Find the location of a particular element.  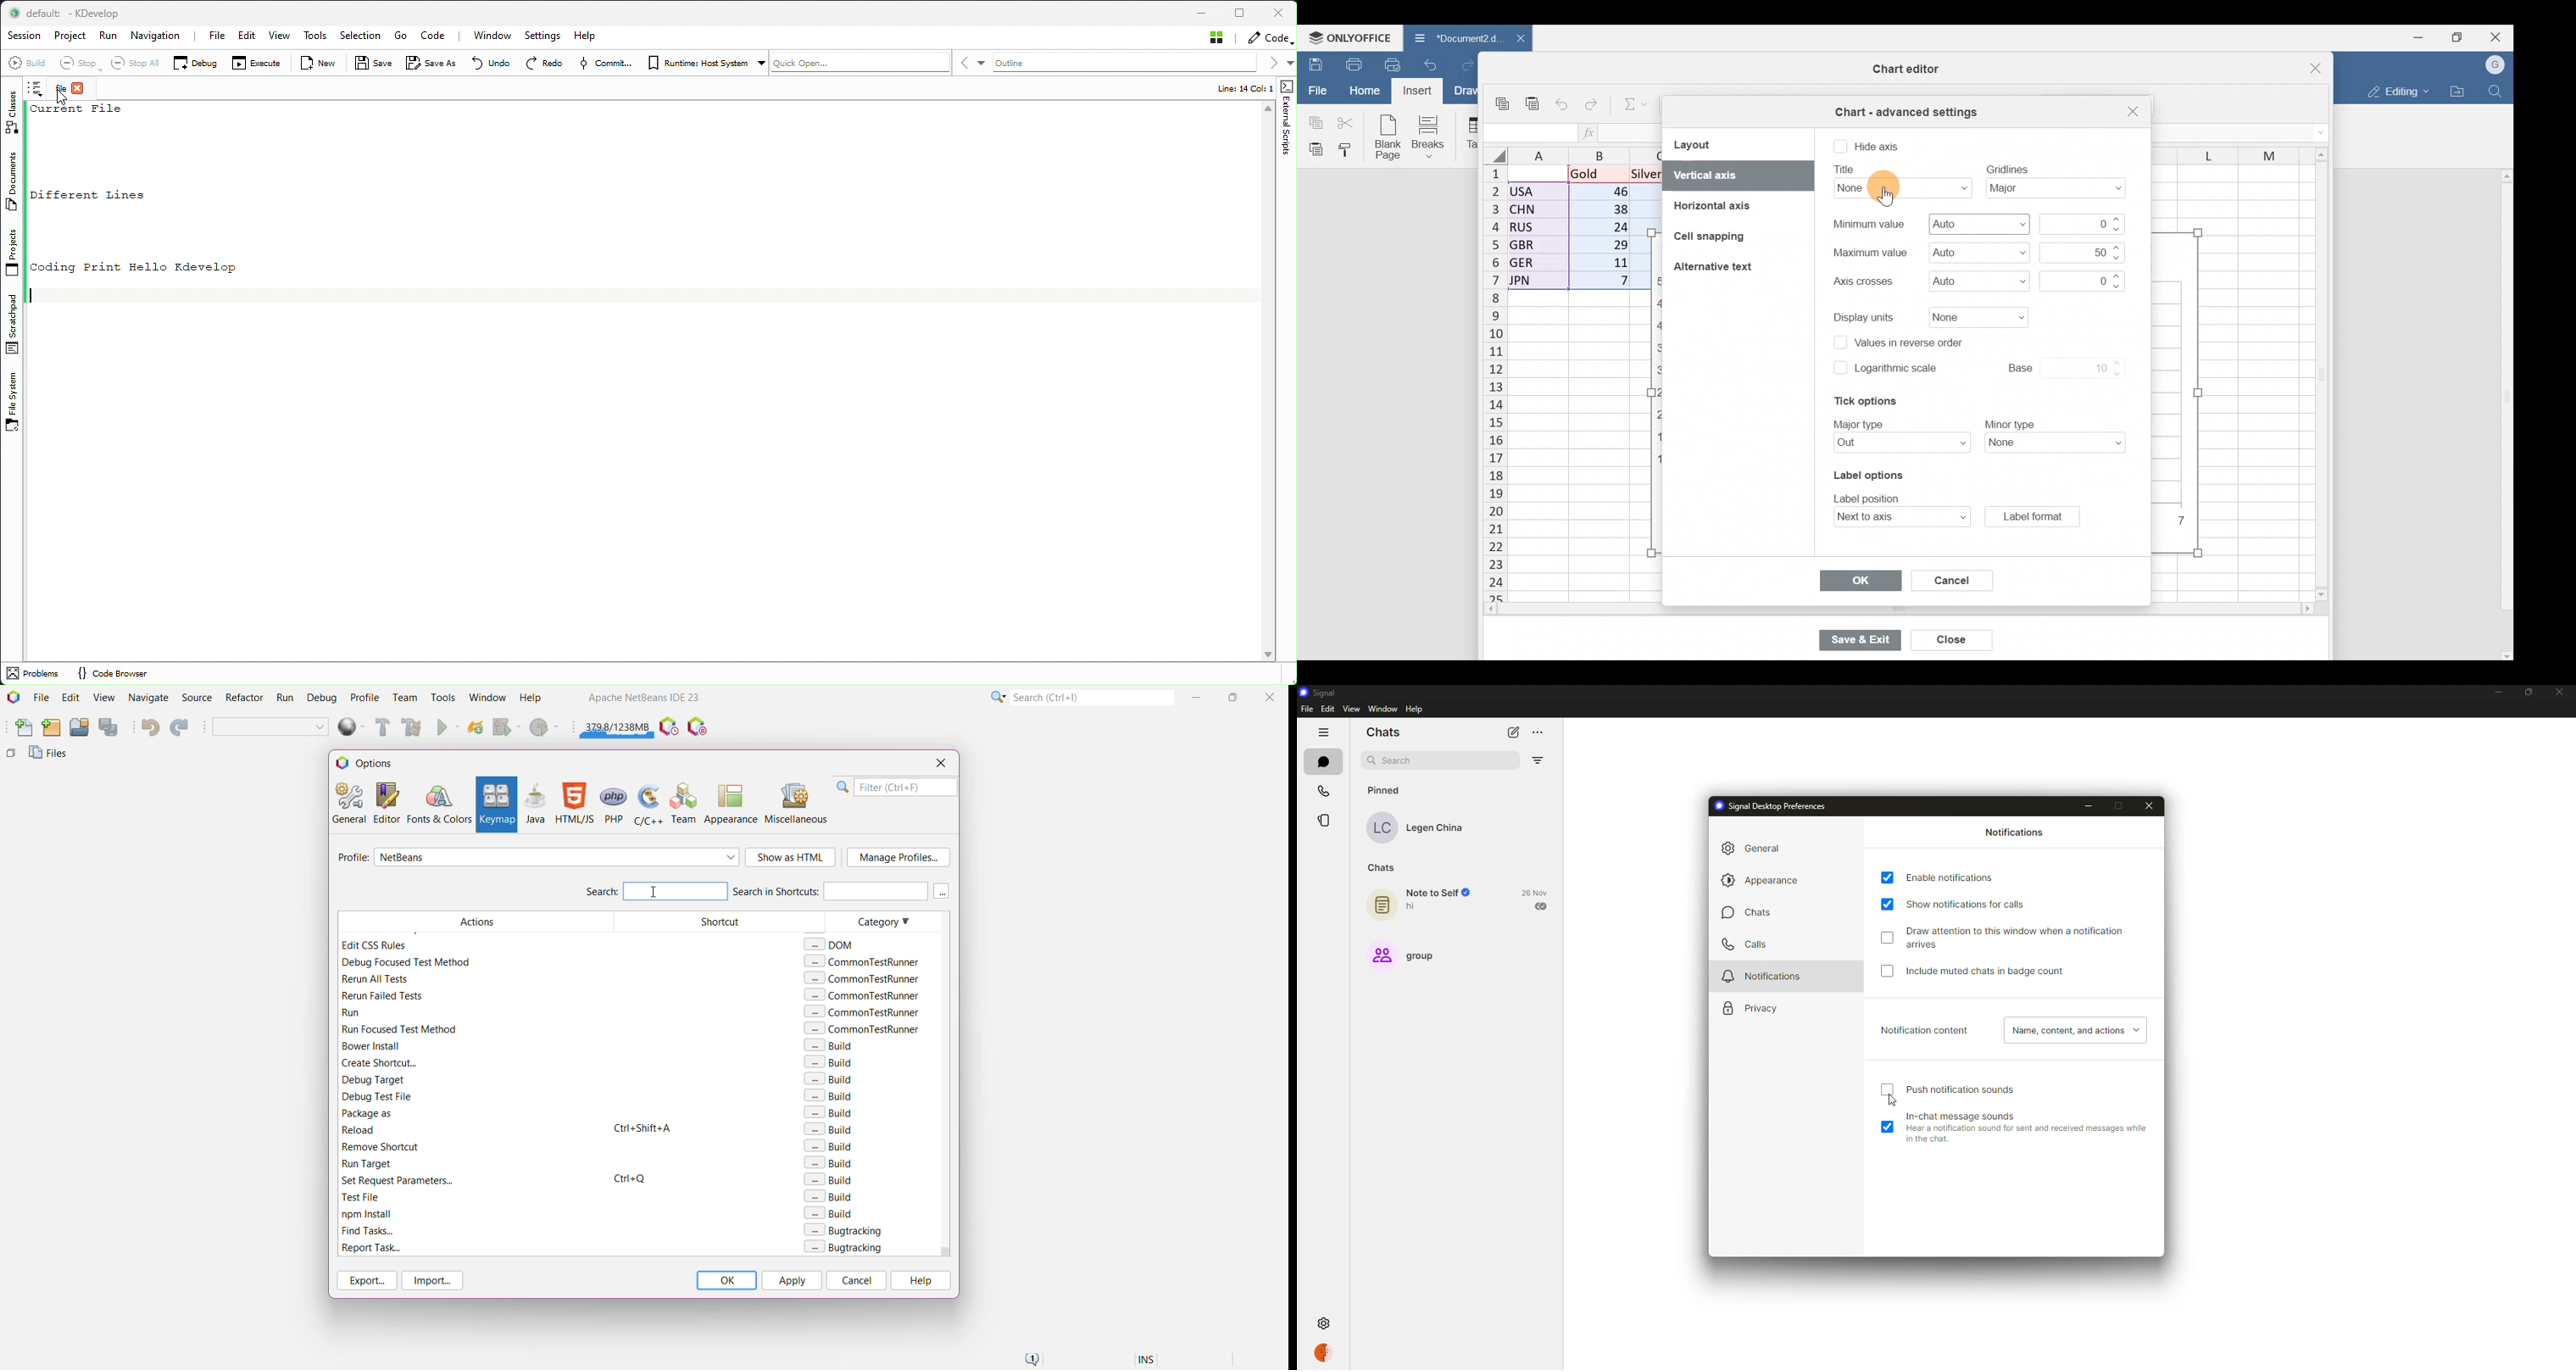

text is located at coordinates (1861, 423).